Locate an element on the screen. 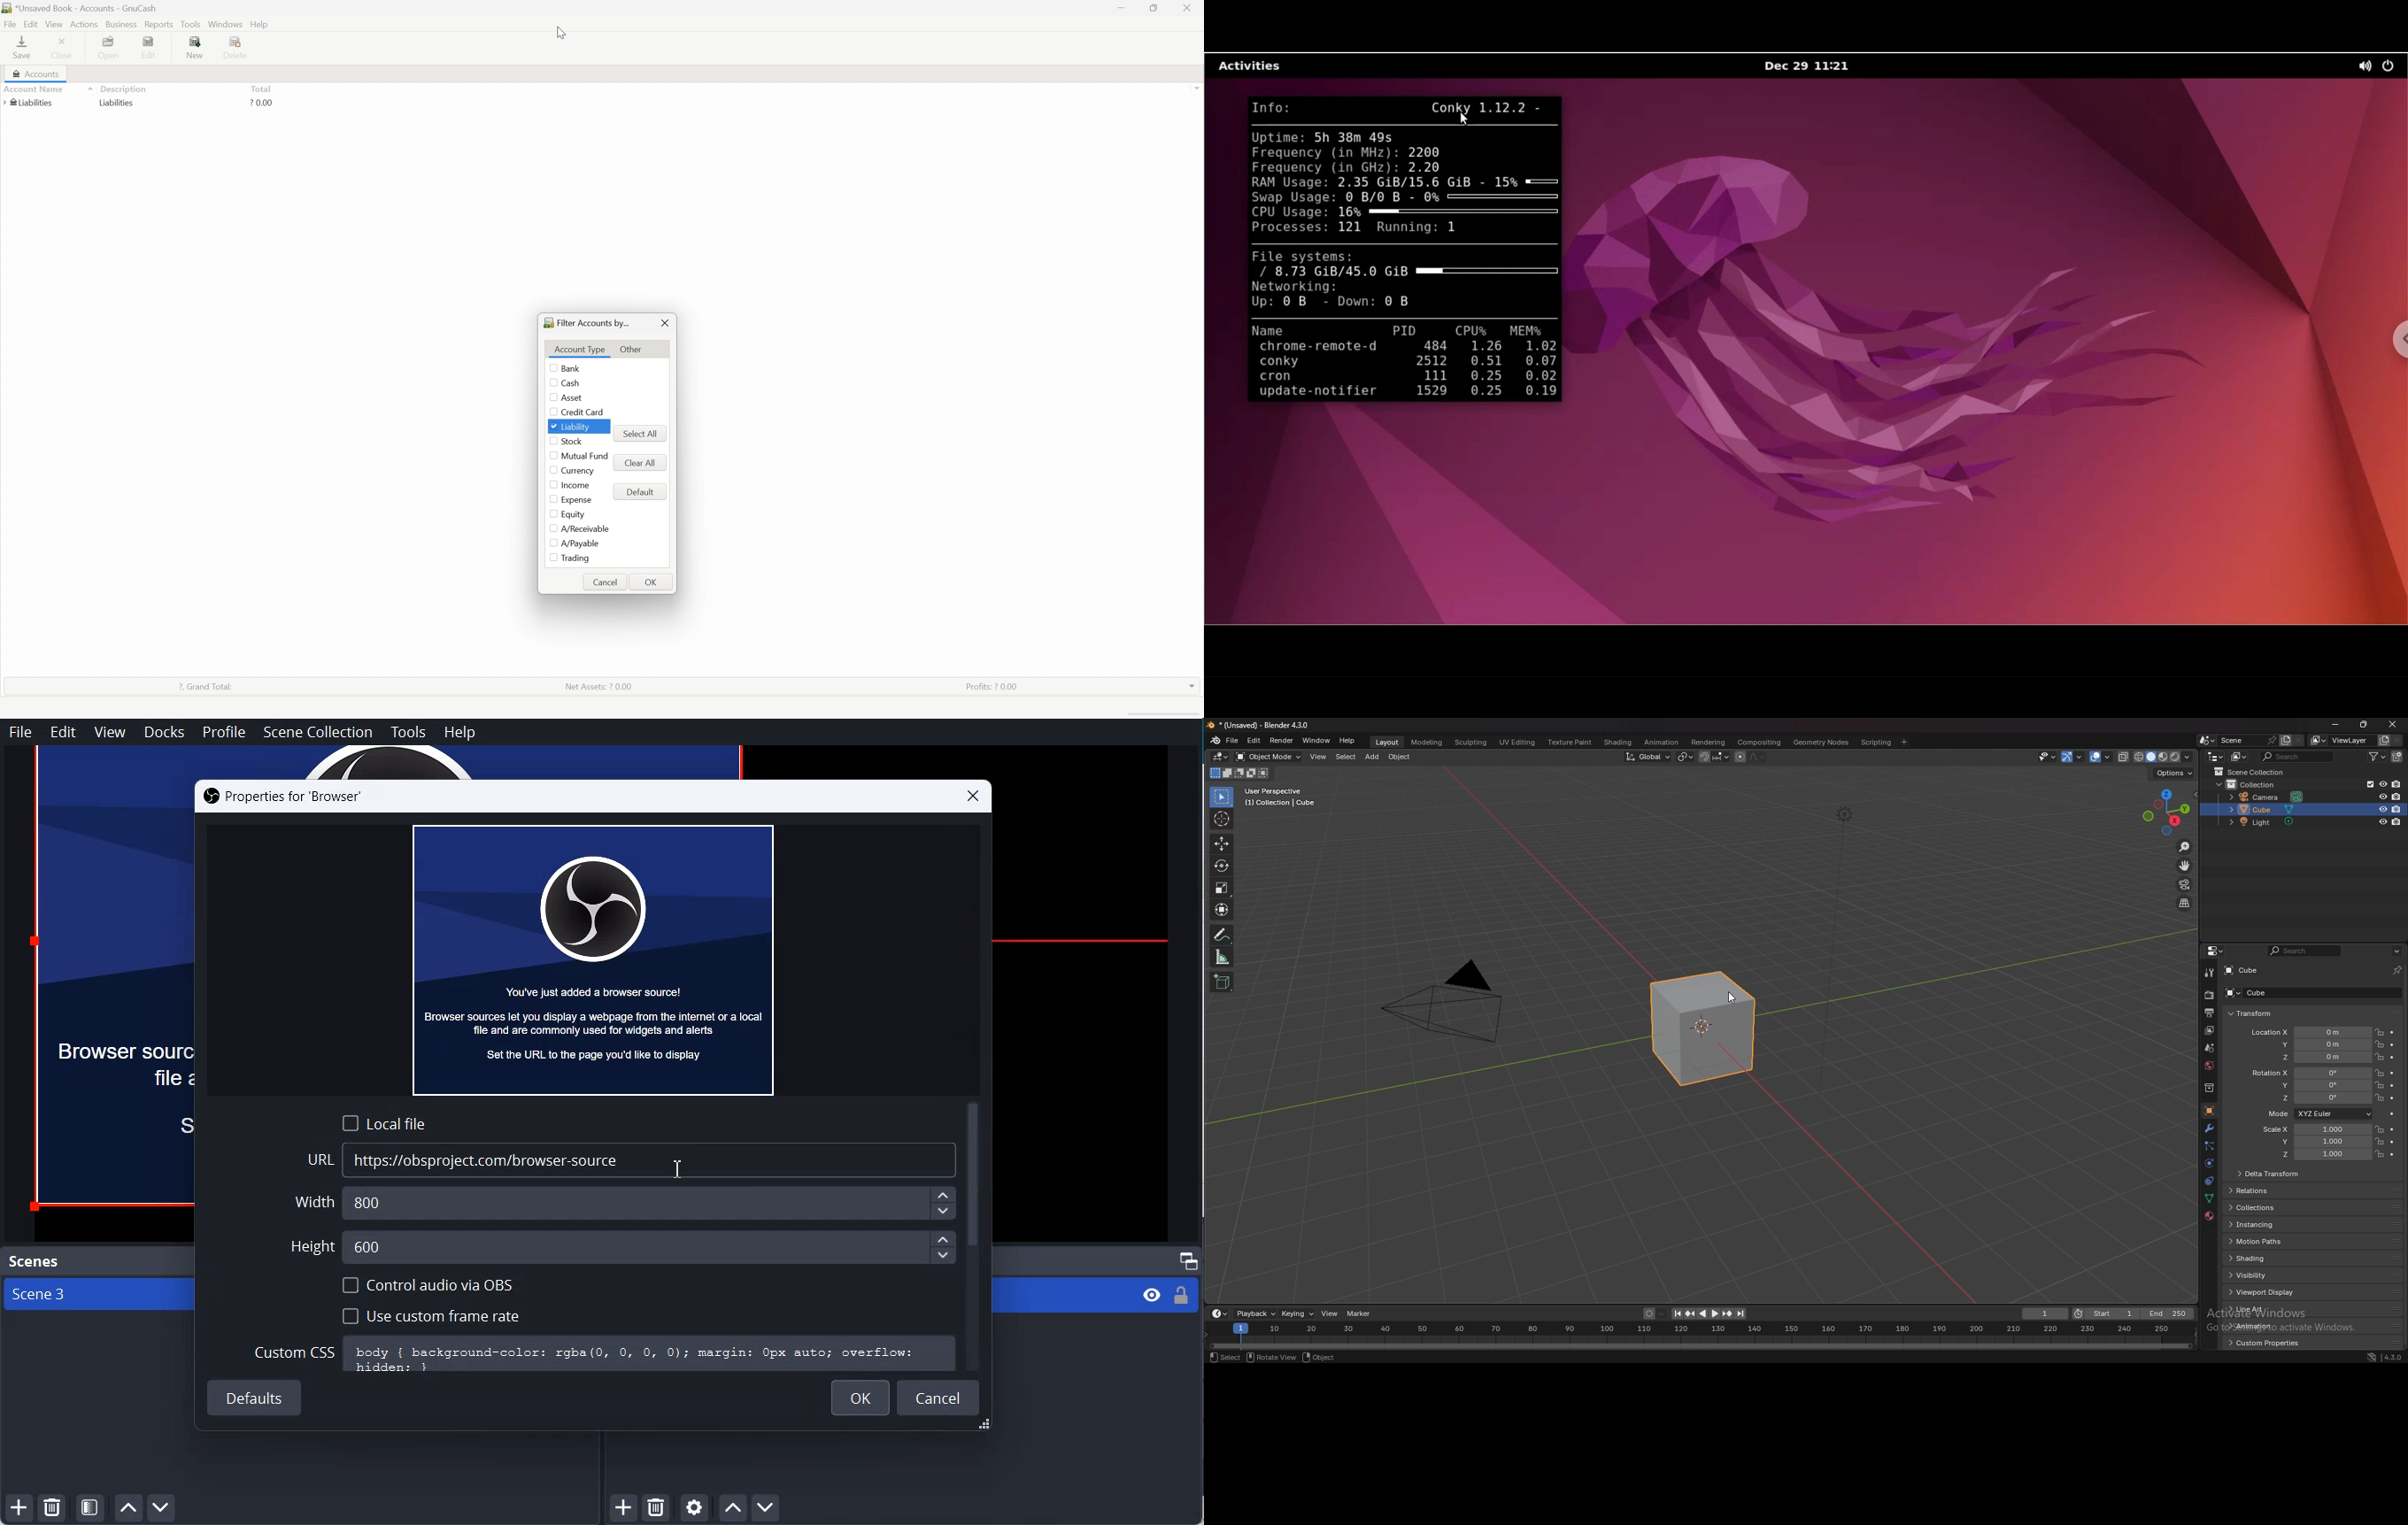  Checkbox is located at coordinates (552, 471).